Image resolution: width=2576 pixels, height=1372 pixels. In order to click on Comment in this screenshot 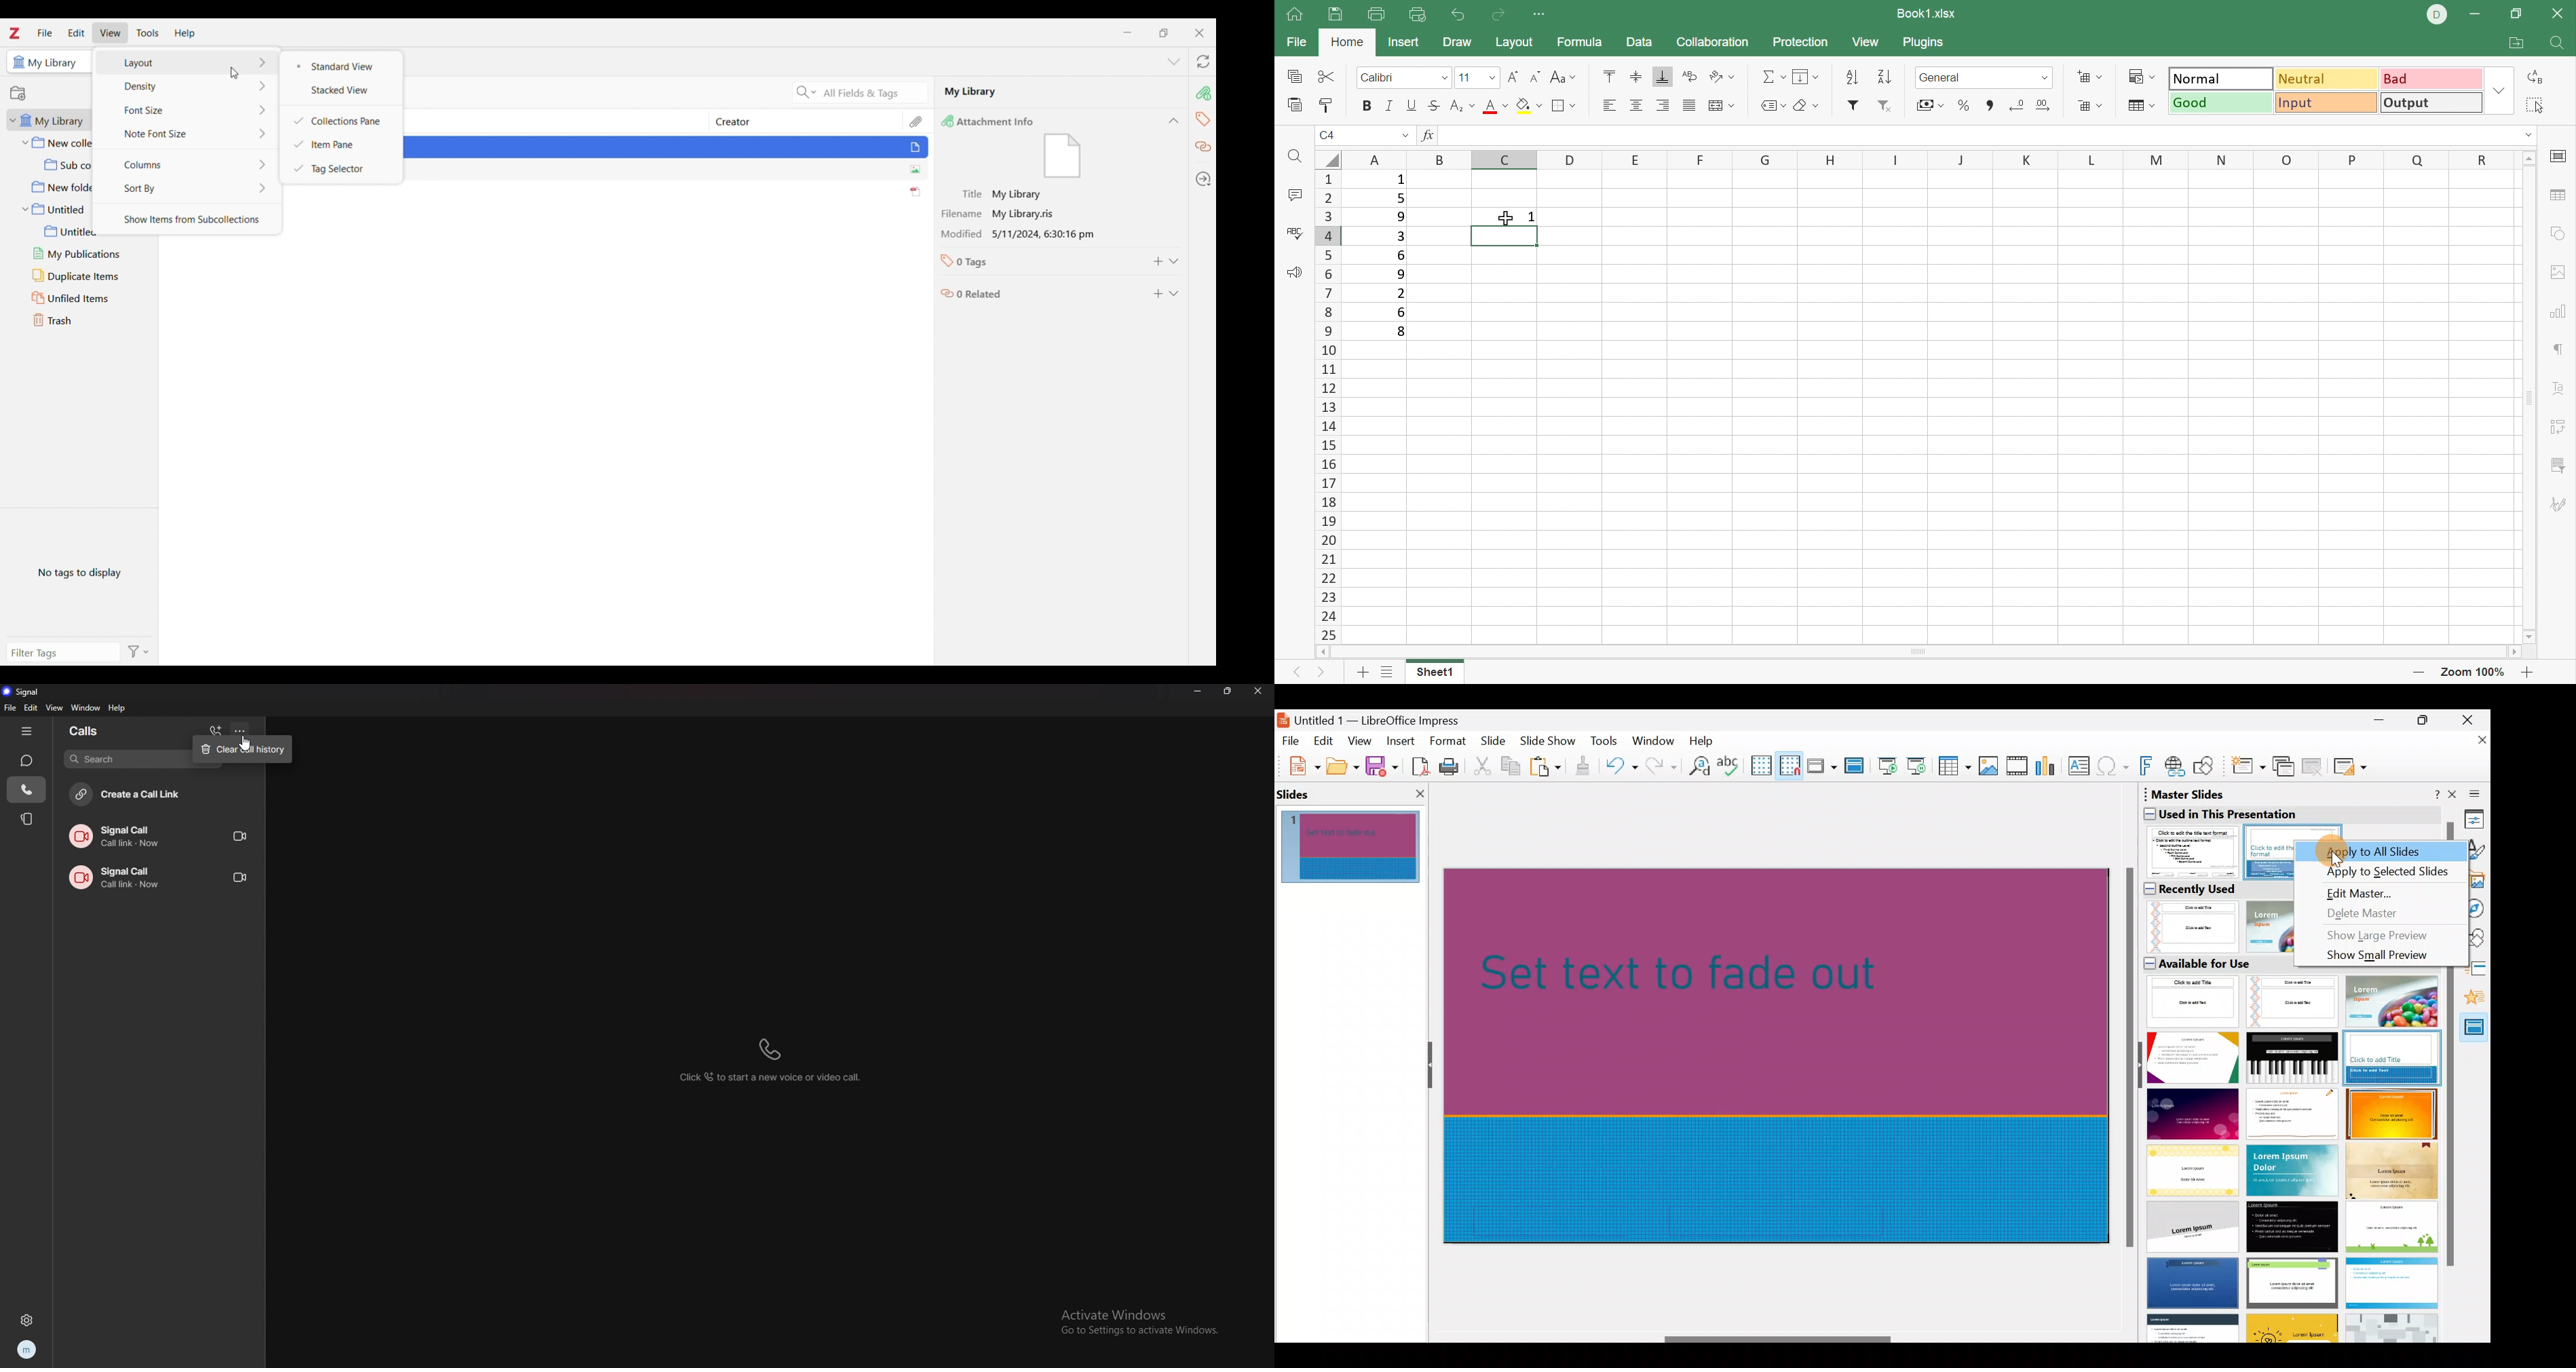, I will do `click(1293, 195)`.